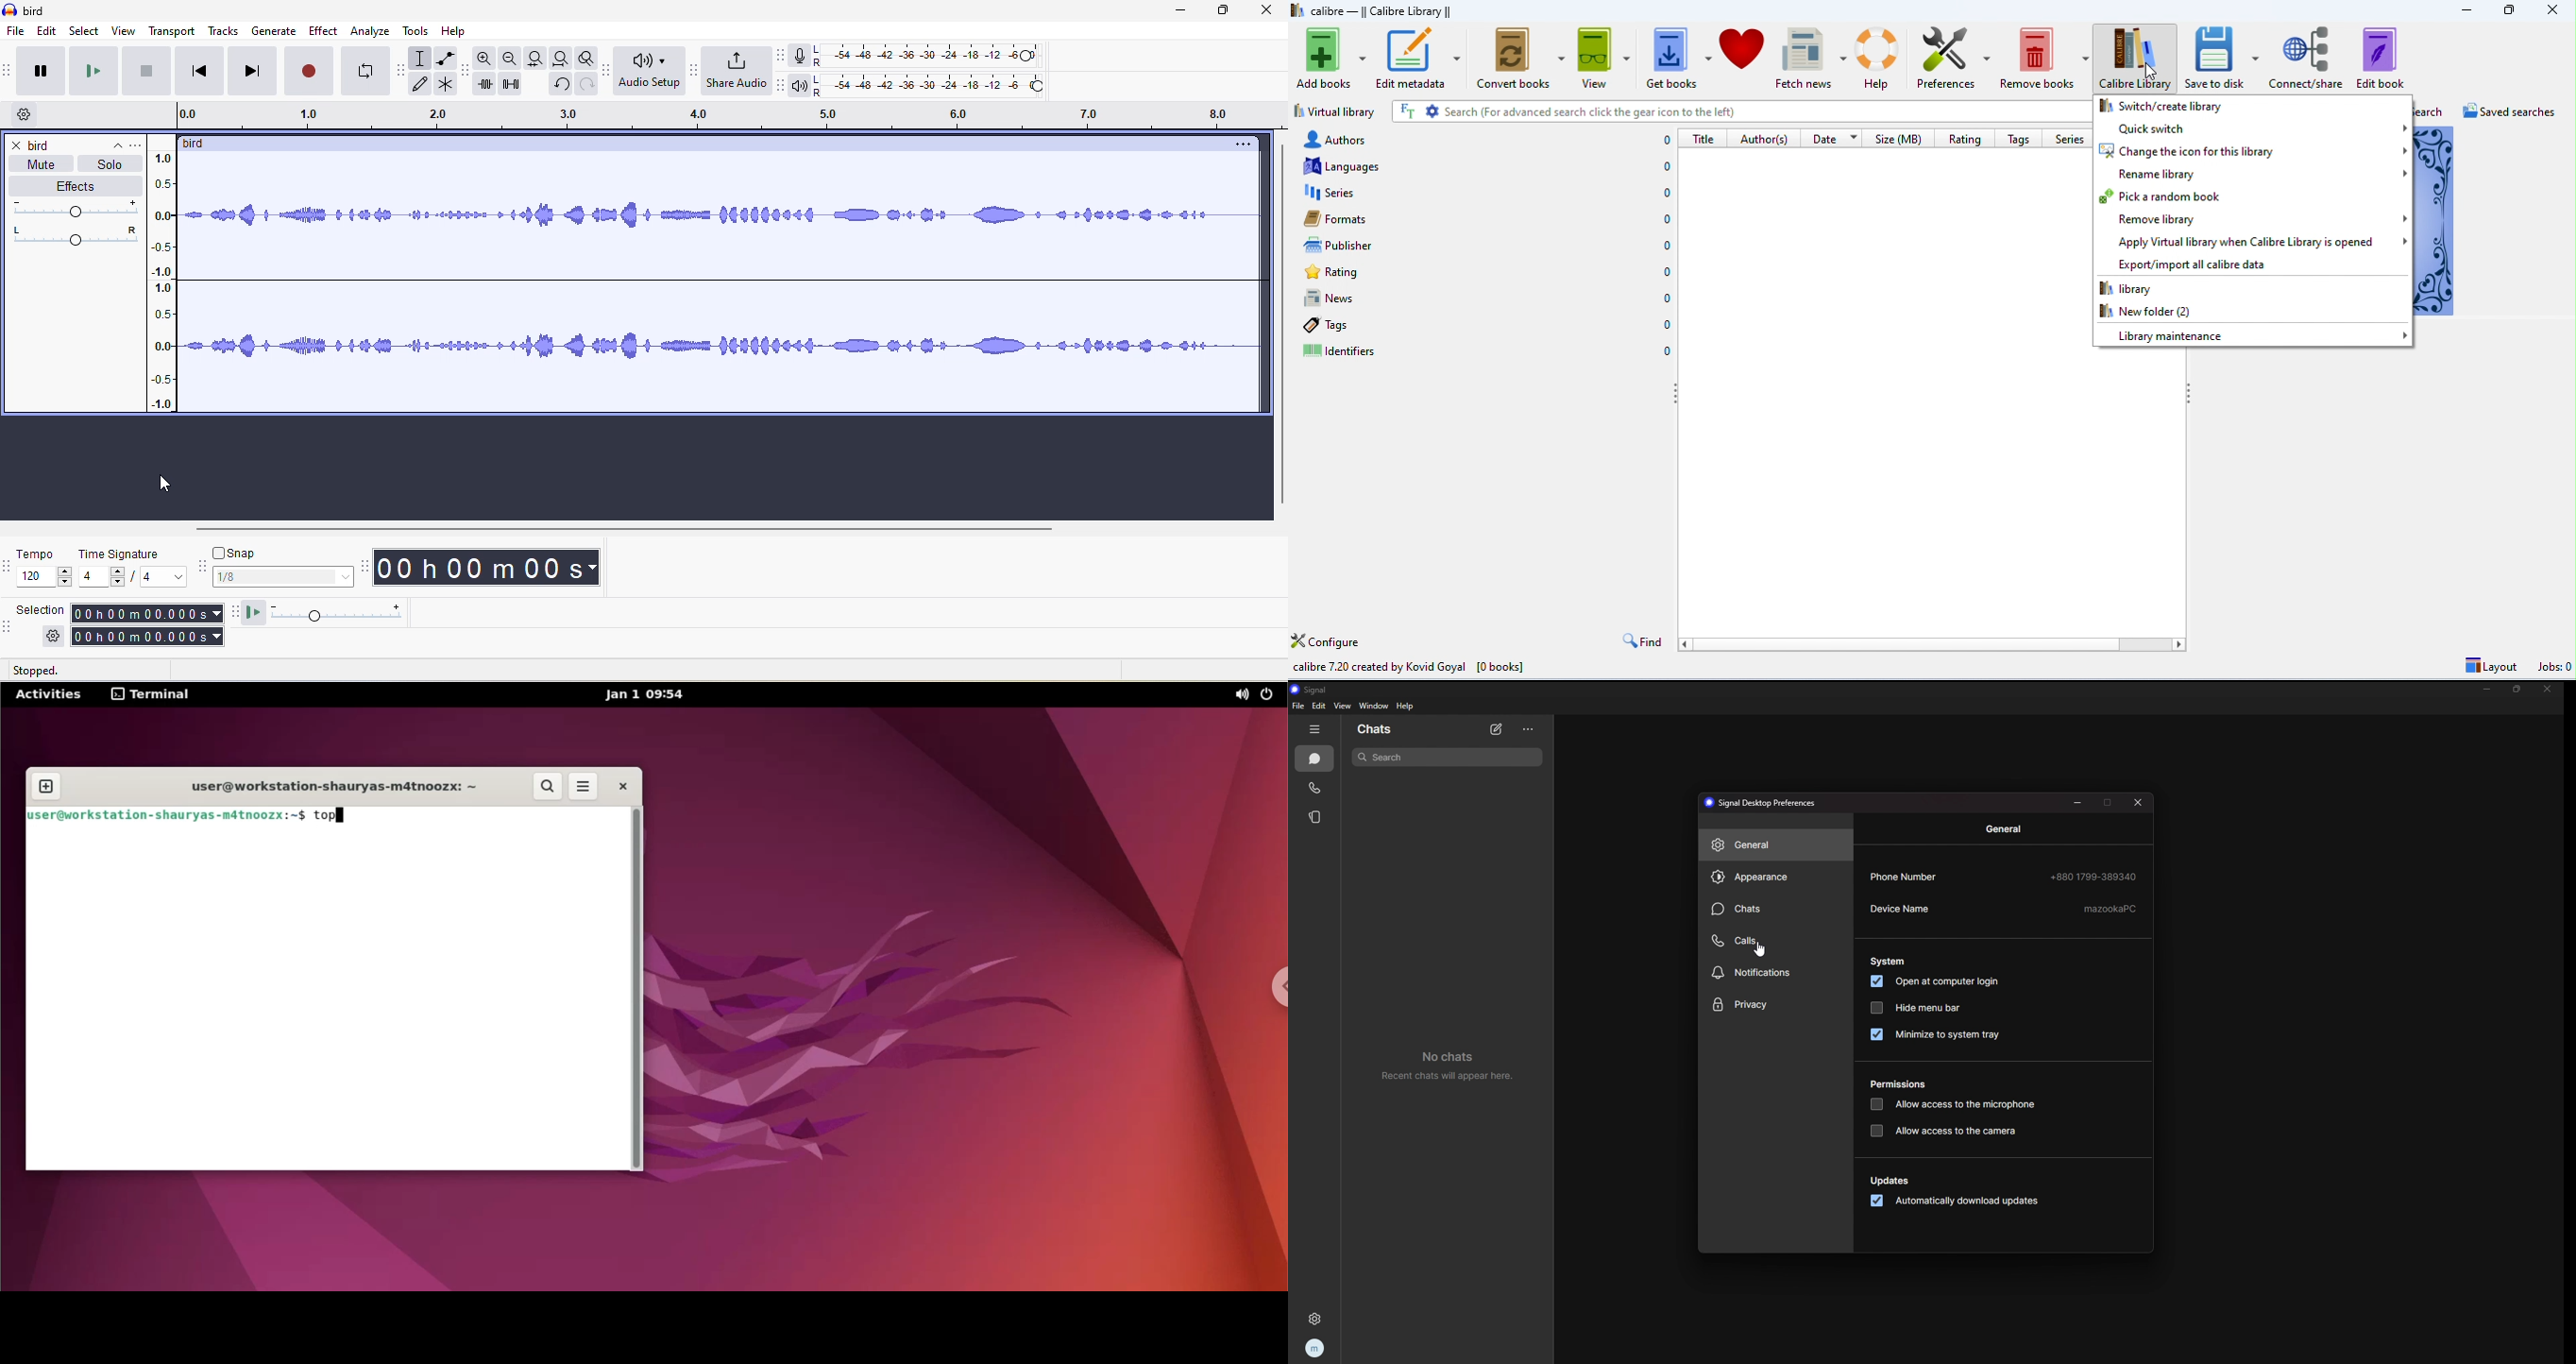 The height and width of the screenshot is (1372, 2576). I want to click on book cover, so click(2436, 221).